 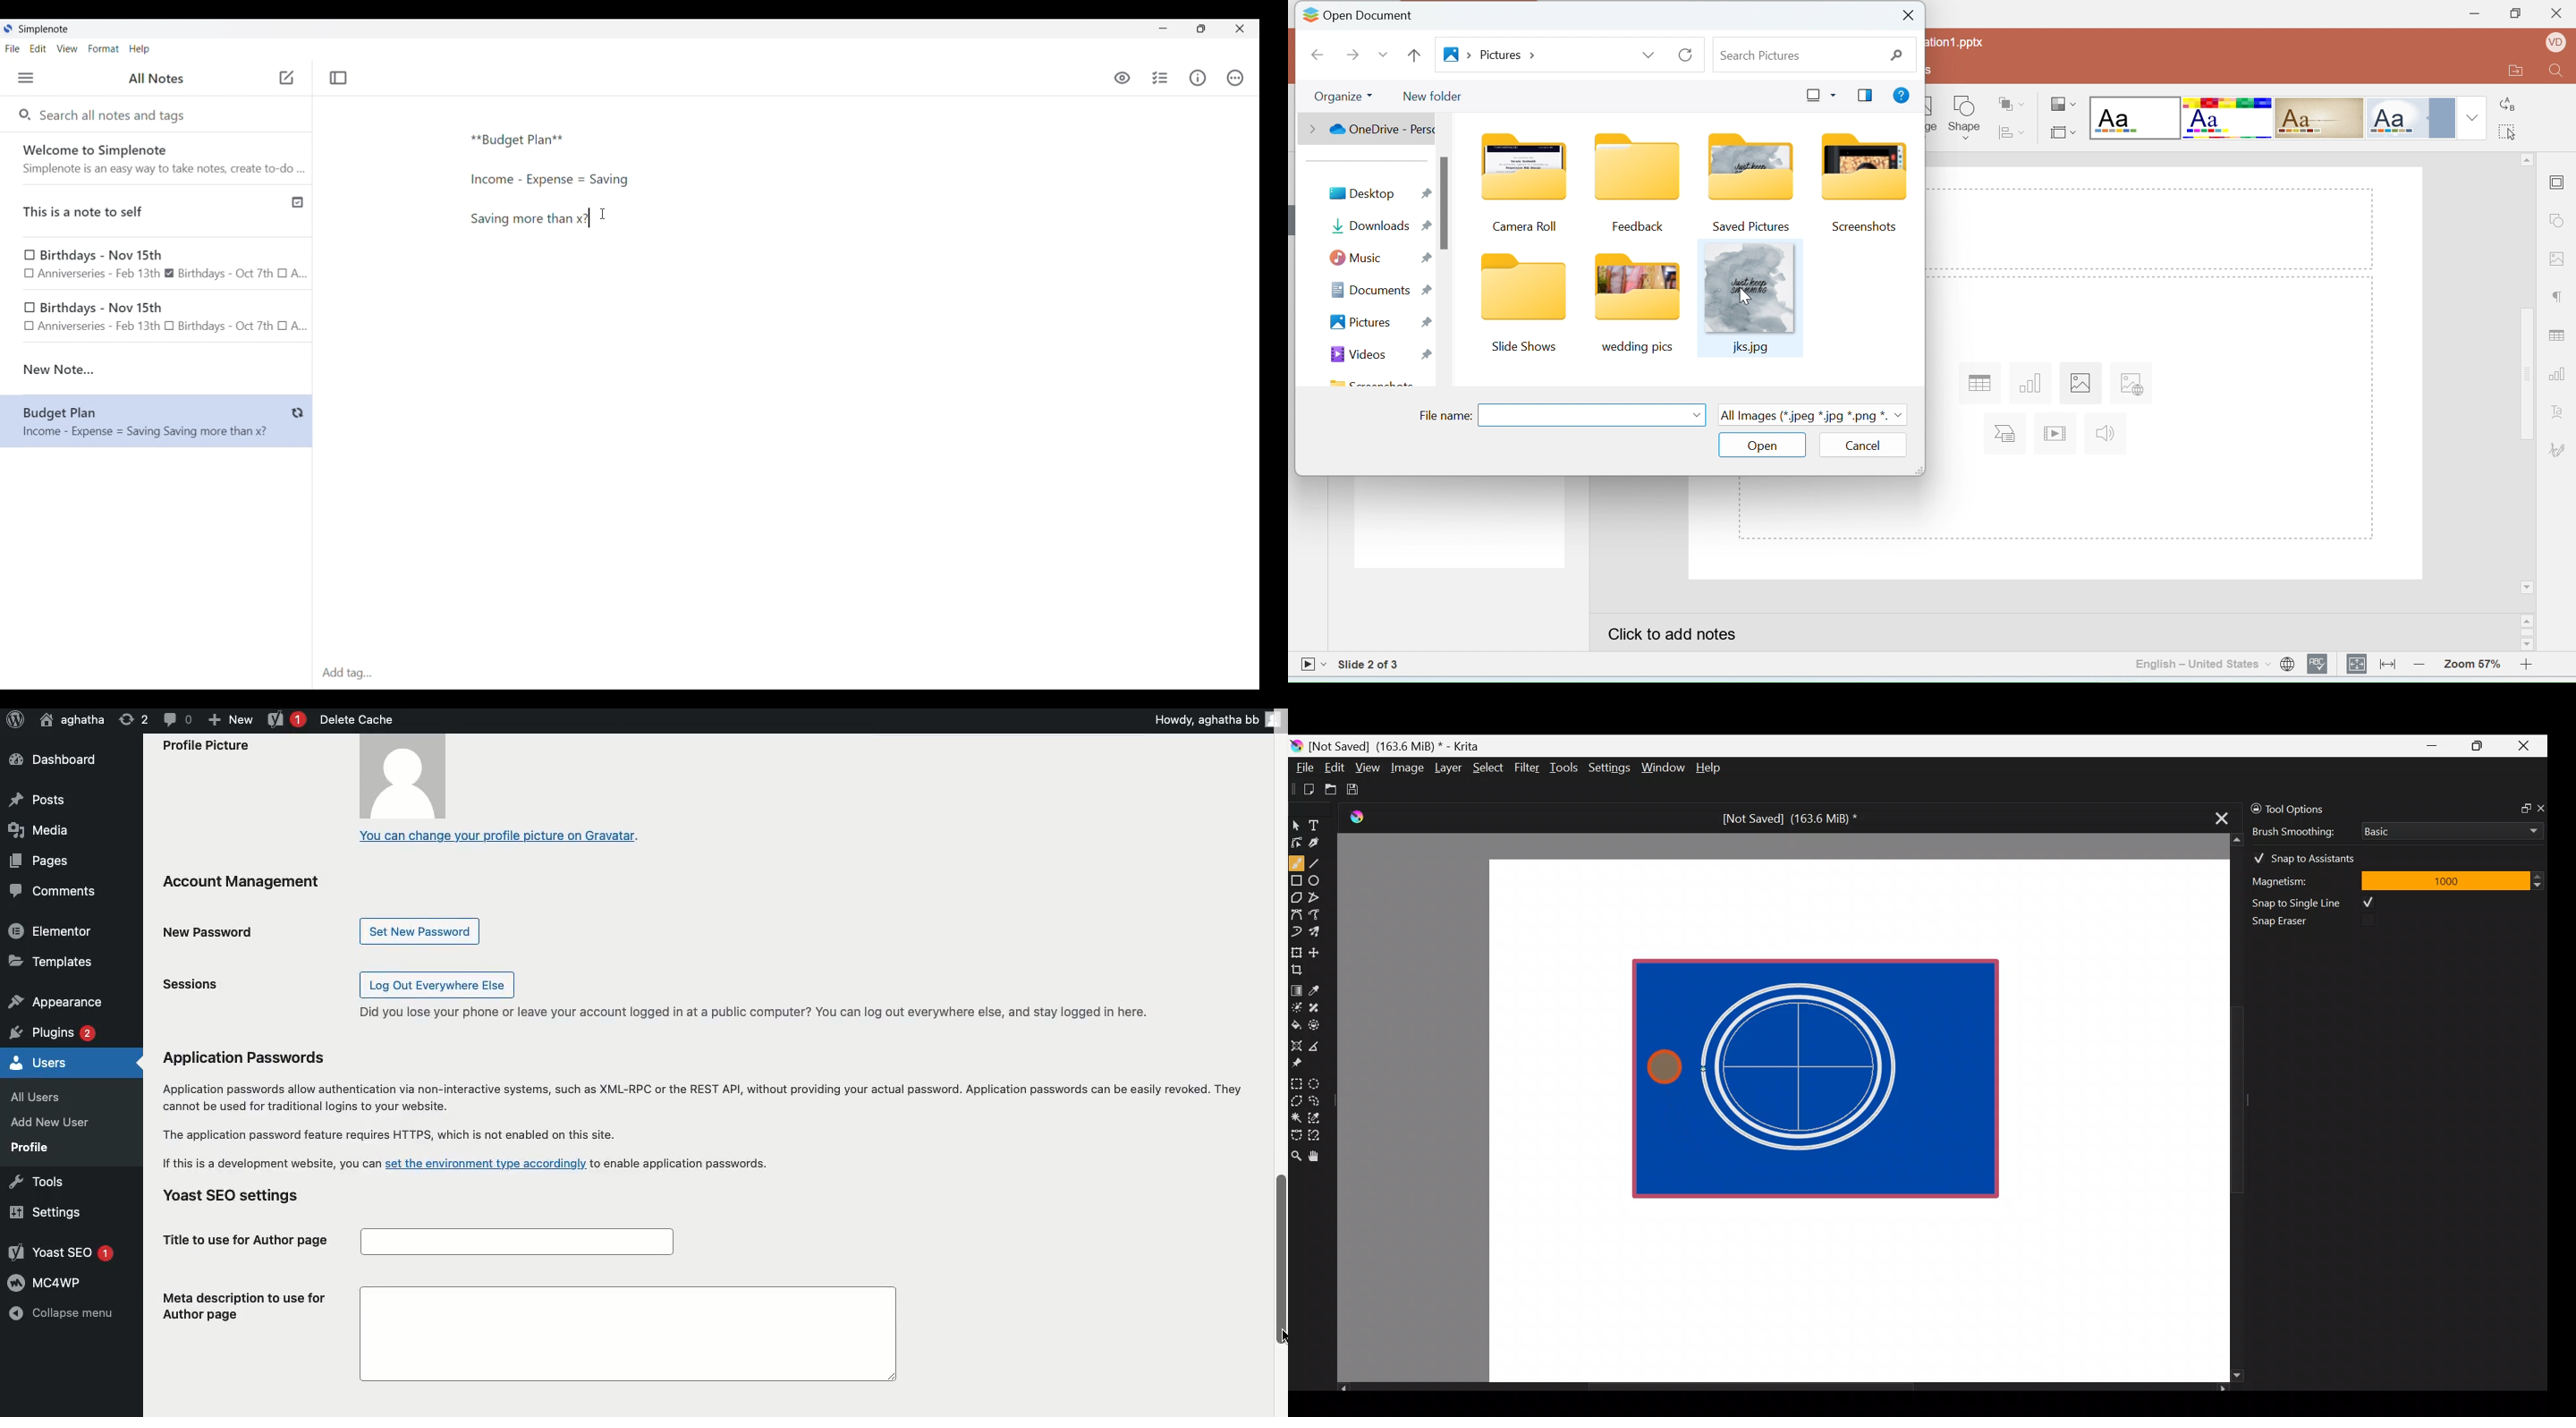 What do you see at coordinates (1866, 95) in the screenshot?
I see `show the preview pane` at bounding box center [1866, 95].